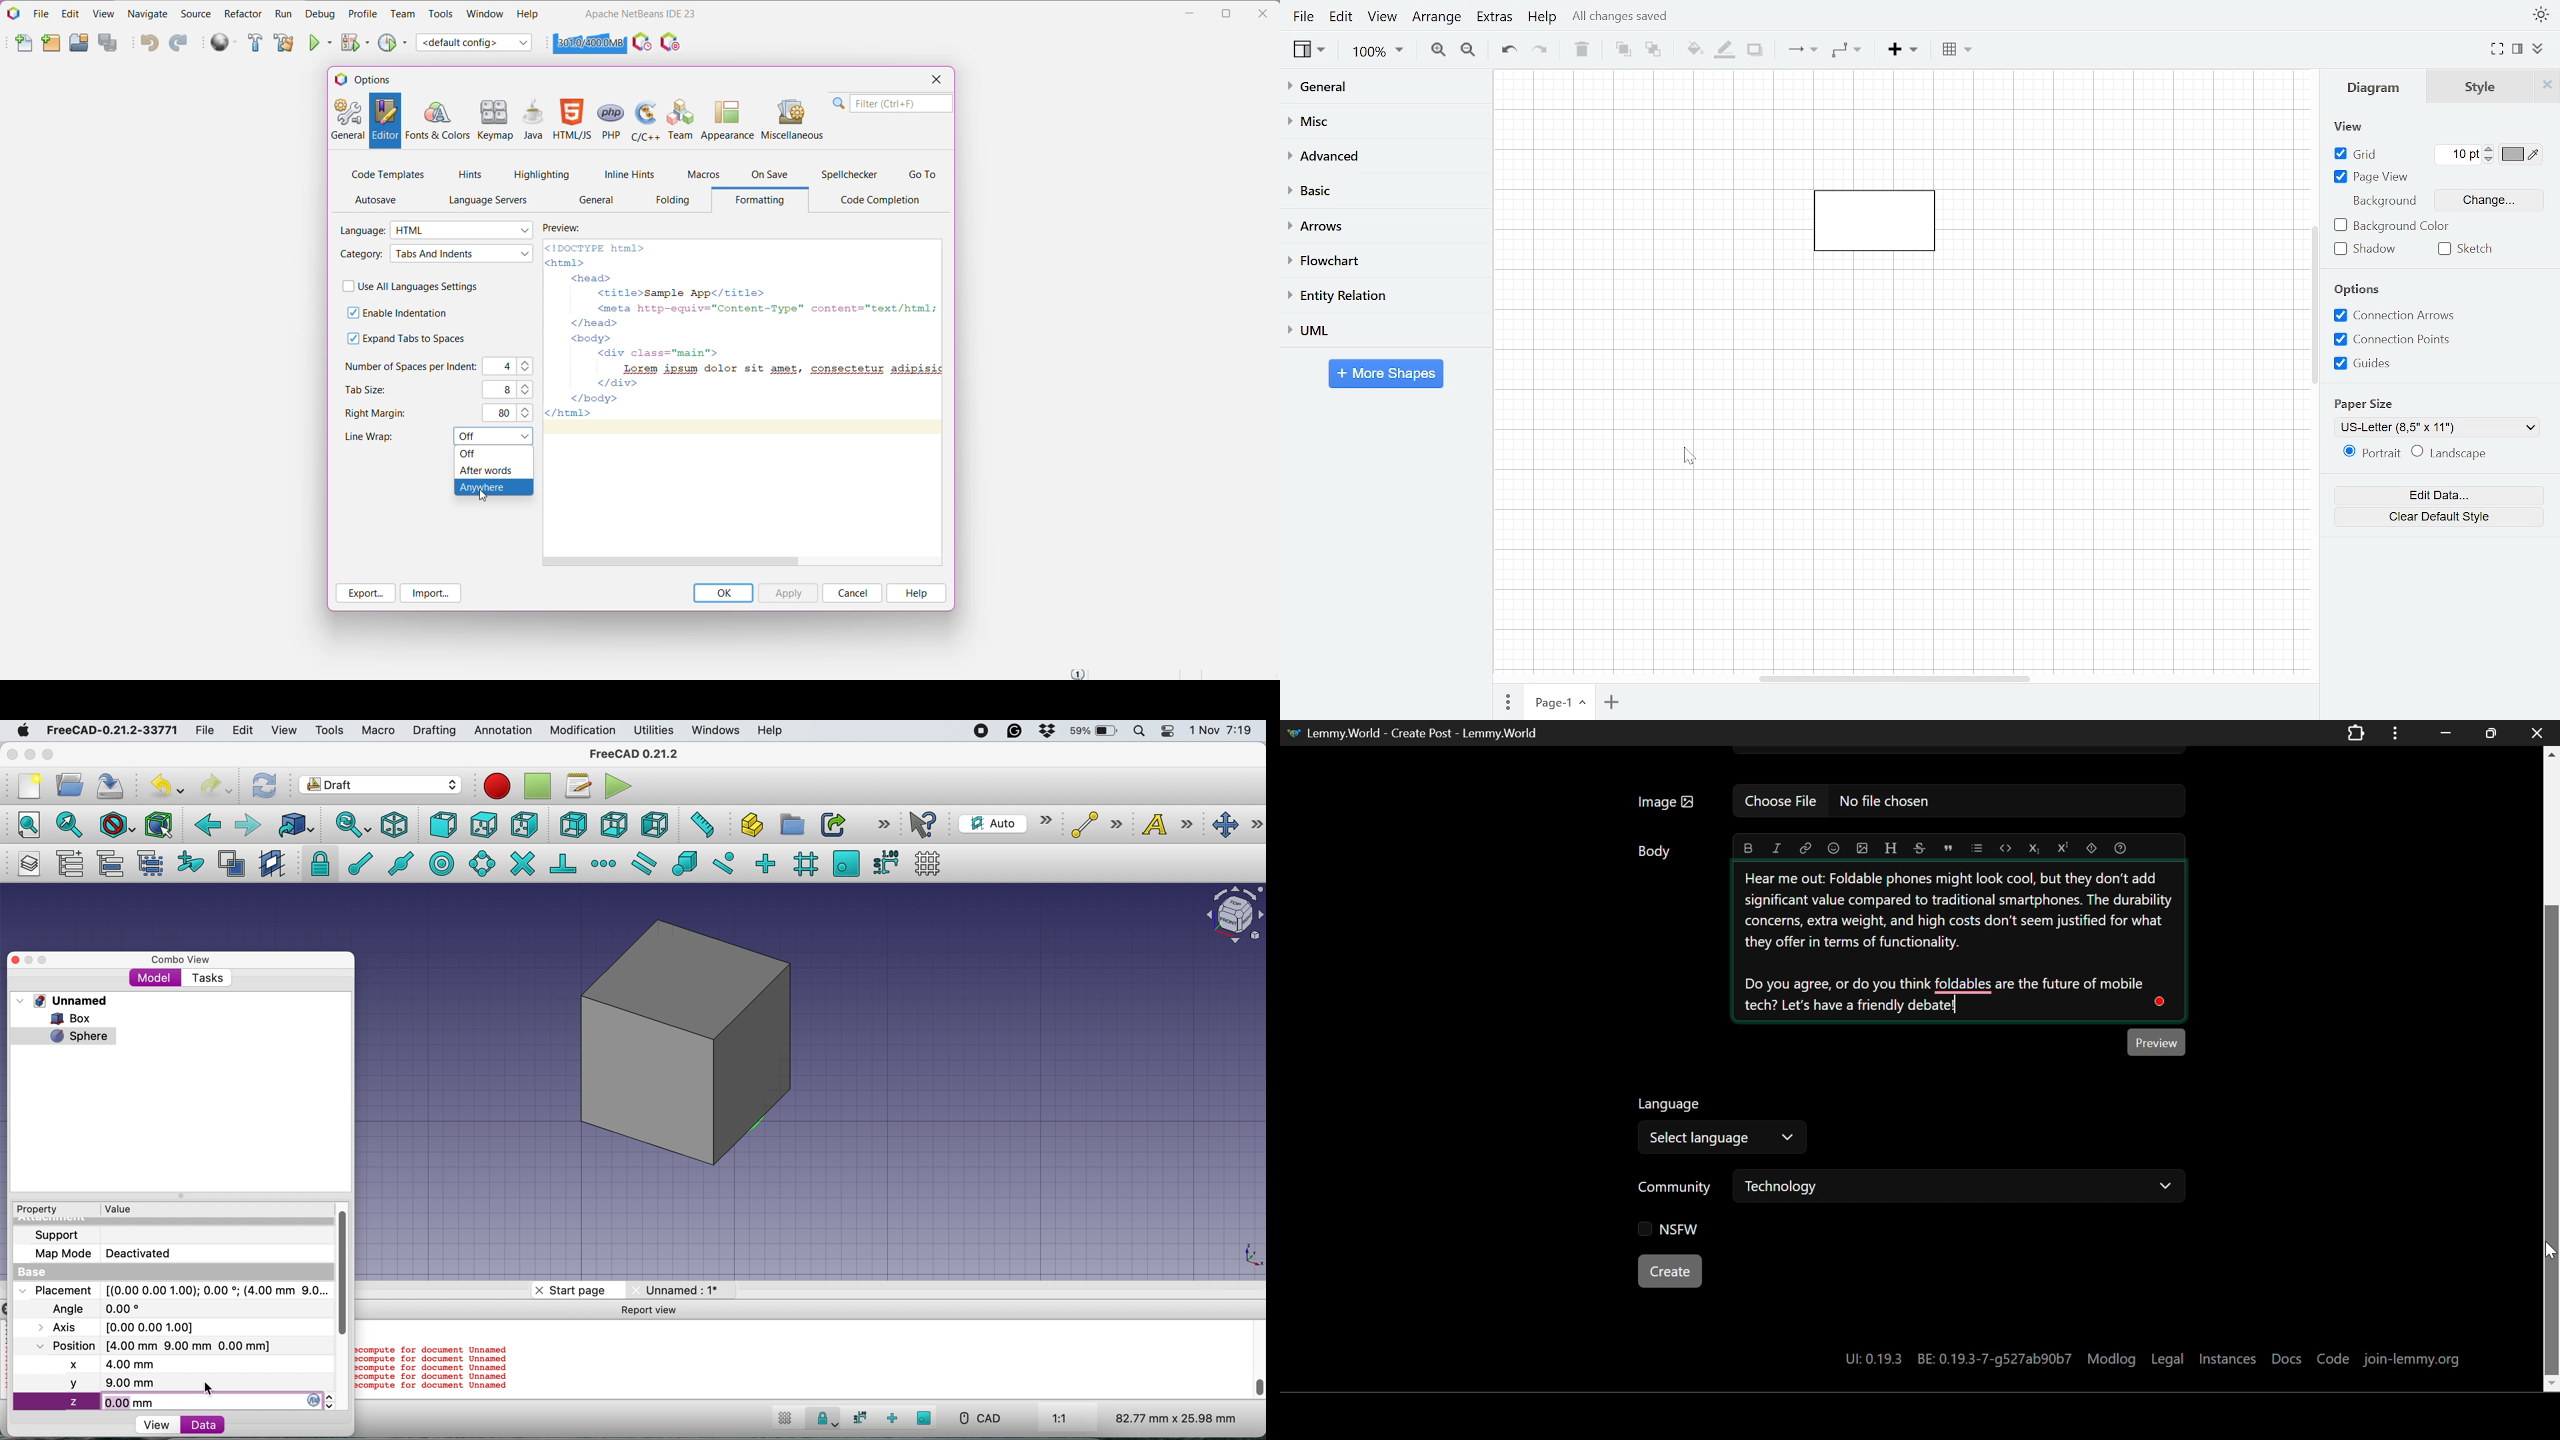 The height and width of the screenshot is (1456, 2576). What do you see at coordinates (421, 340) in the screenshot?
I see `Expand Tabs to Spaces - click to enable` at bounding box center [421, 340].